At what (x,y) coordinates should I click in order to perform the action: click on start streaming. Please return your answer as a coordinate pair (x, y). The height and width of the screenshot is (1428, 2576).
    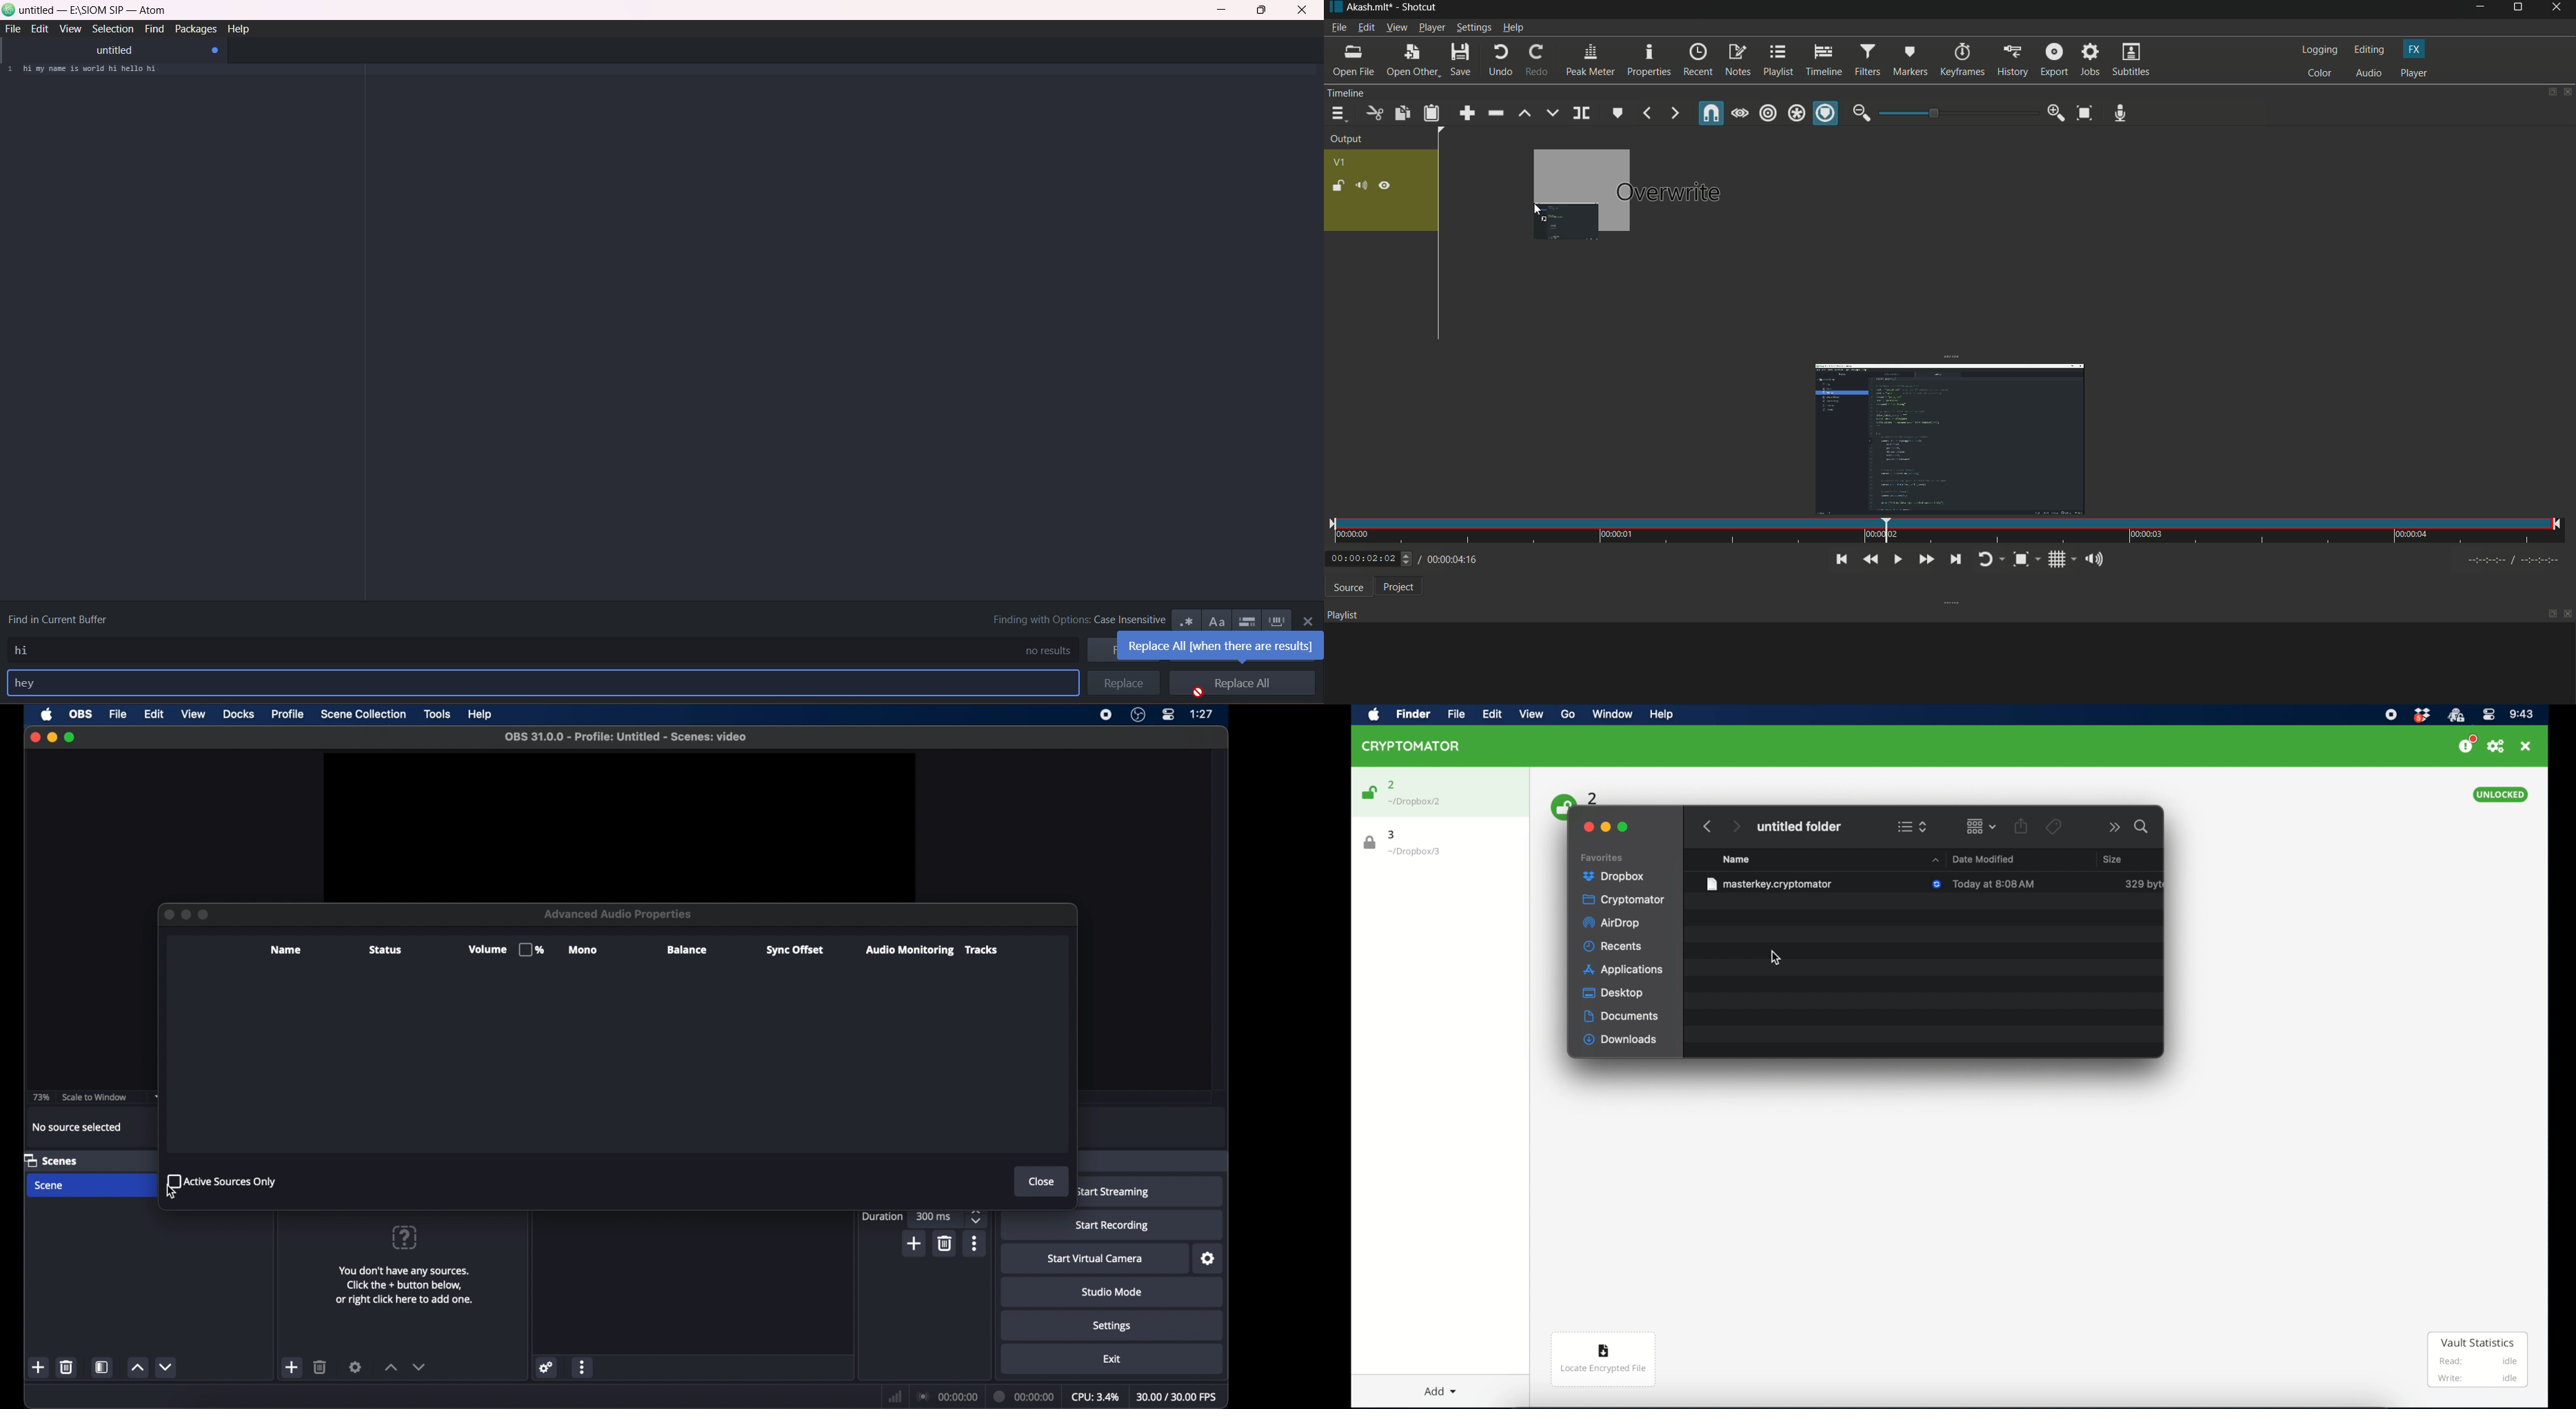
    Looking at the image, I should click on (1113, 1192).